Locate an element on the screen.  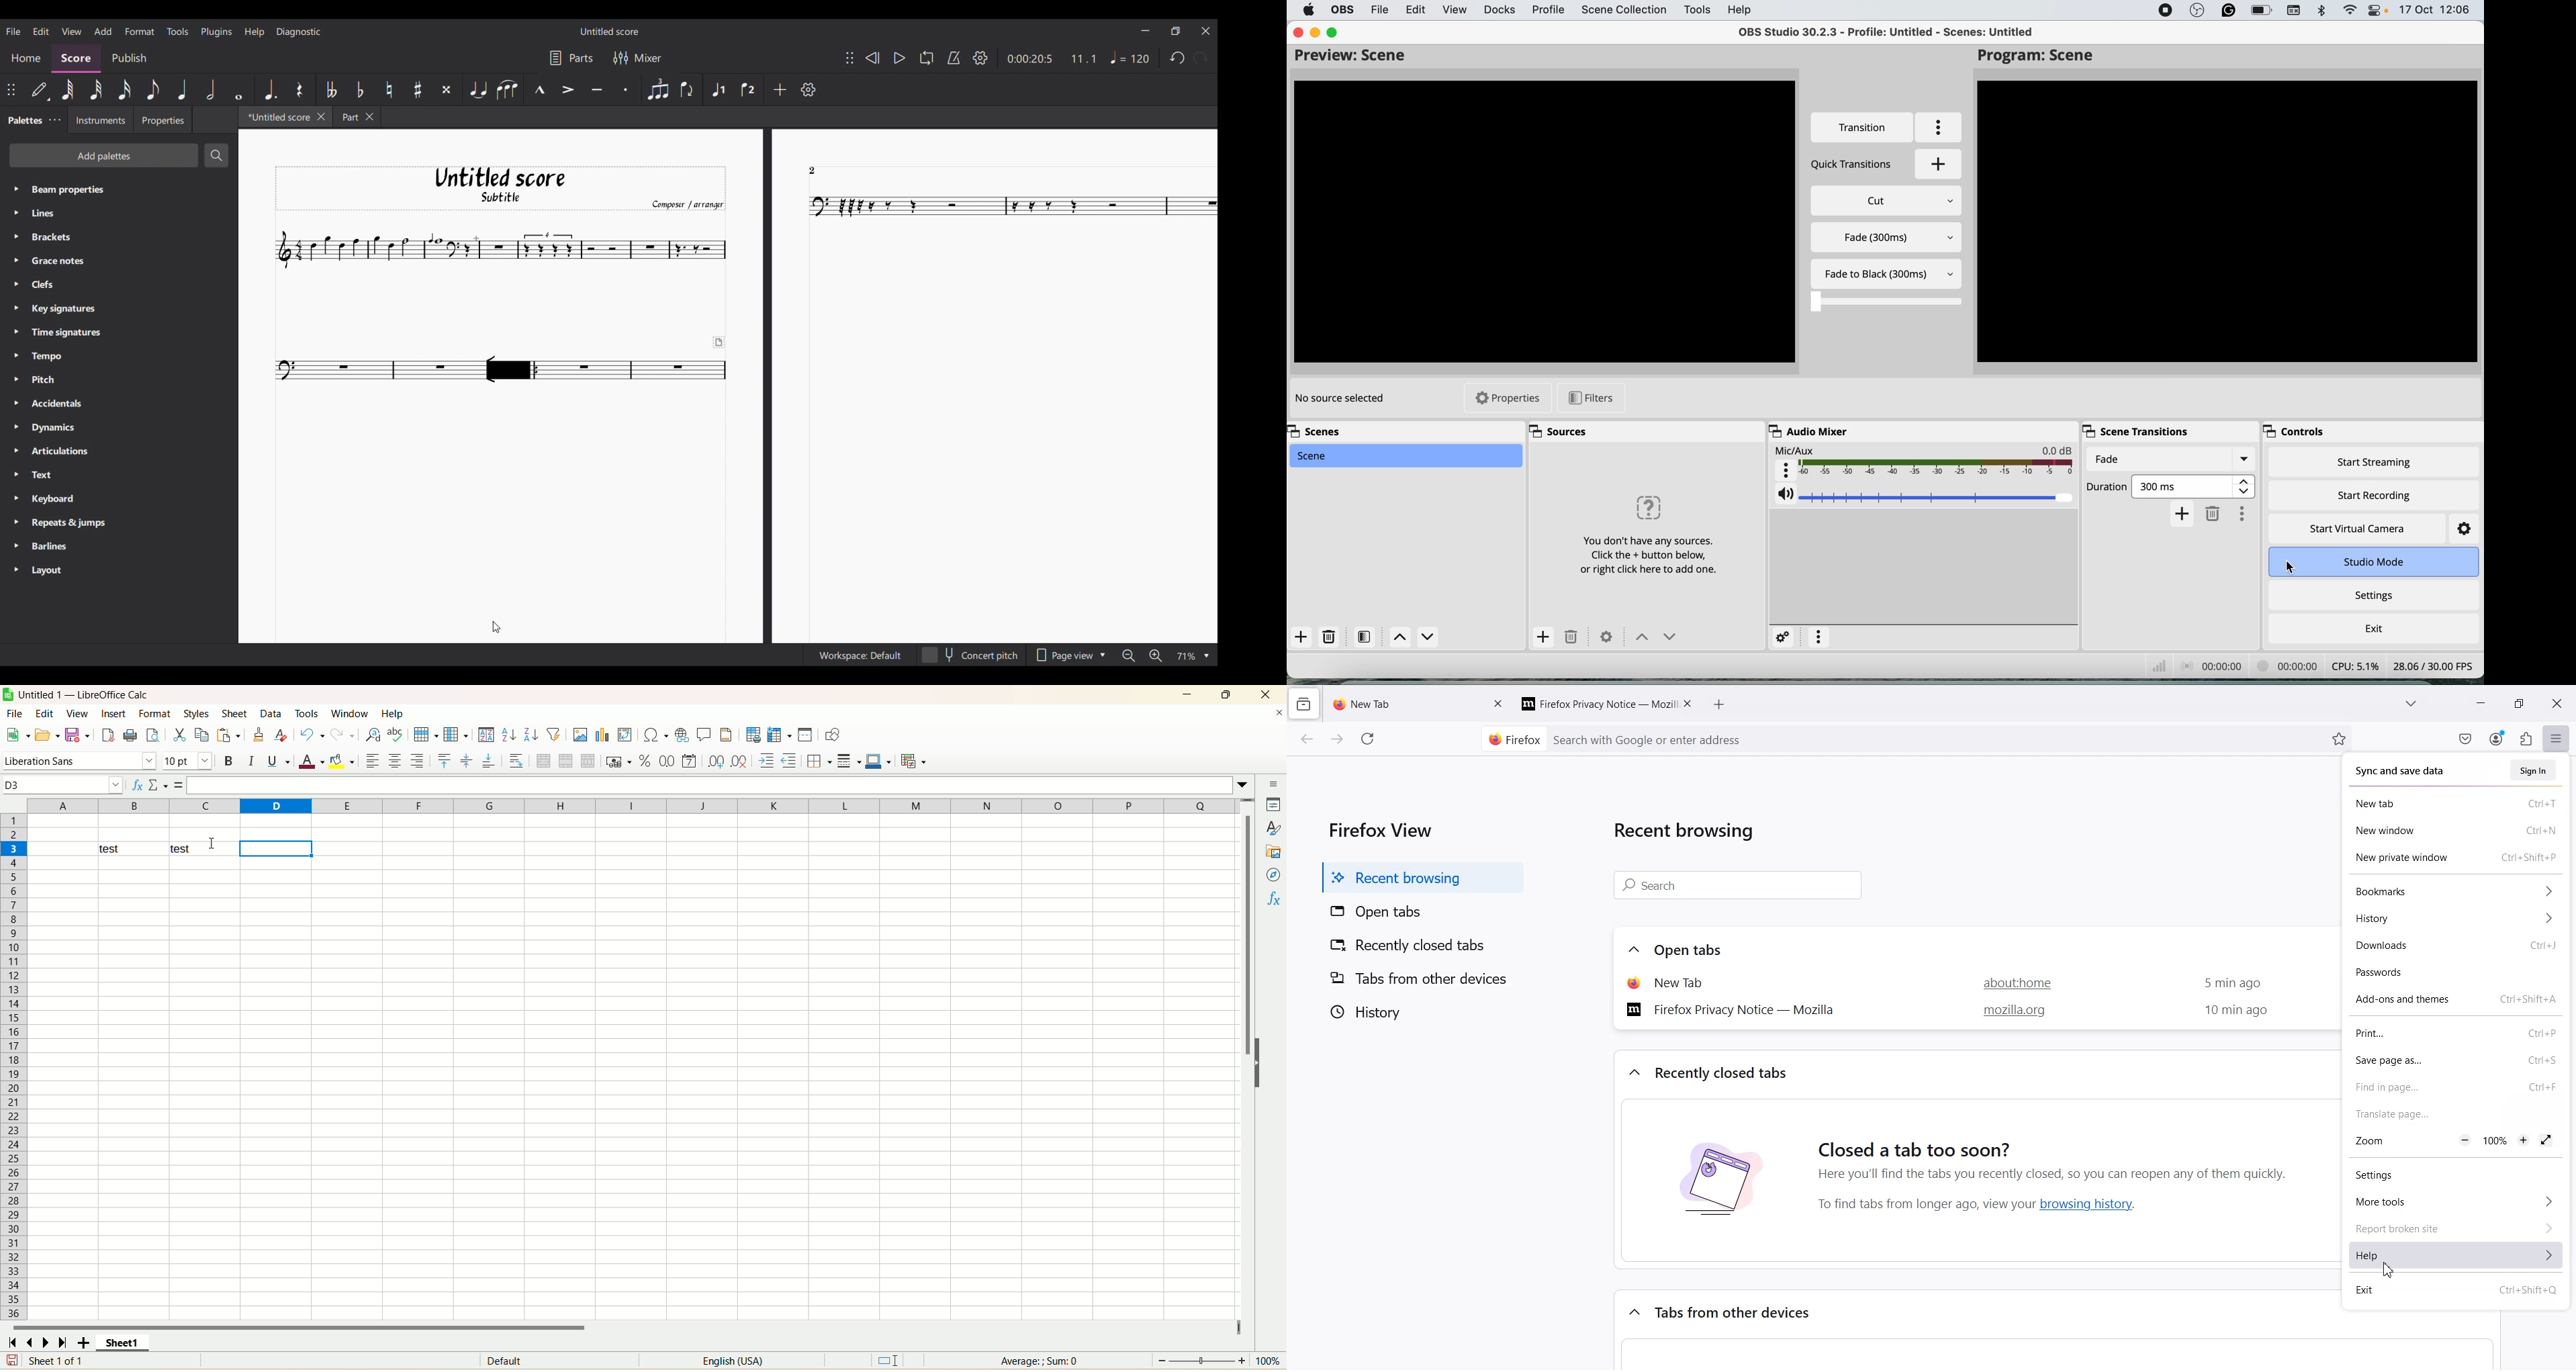
styles is located at coordinates (1272, 828).